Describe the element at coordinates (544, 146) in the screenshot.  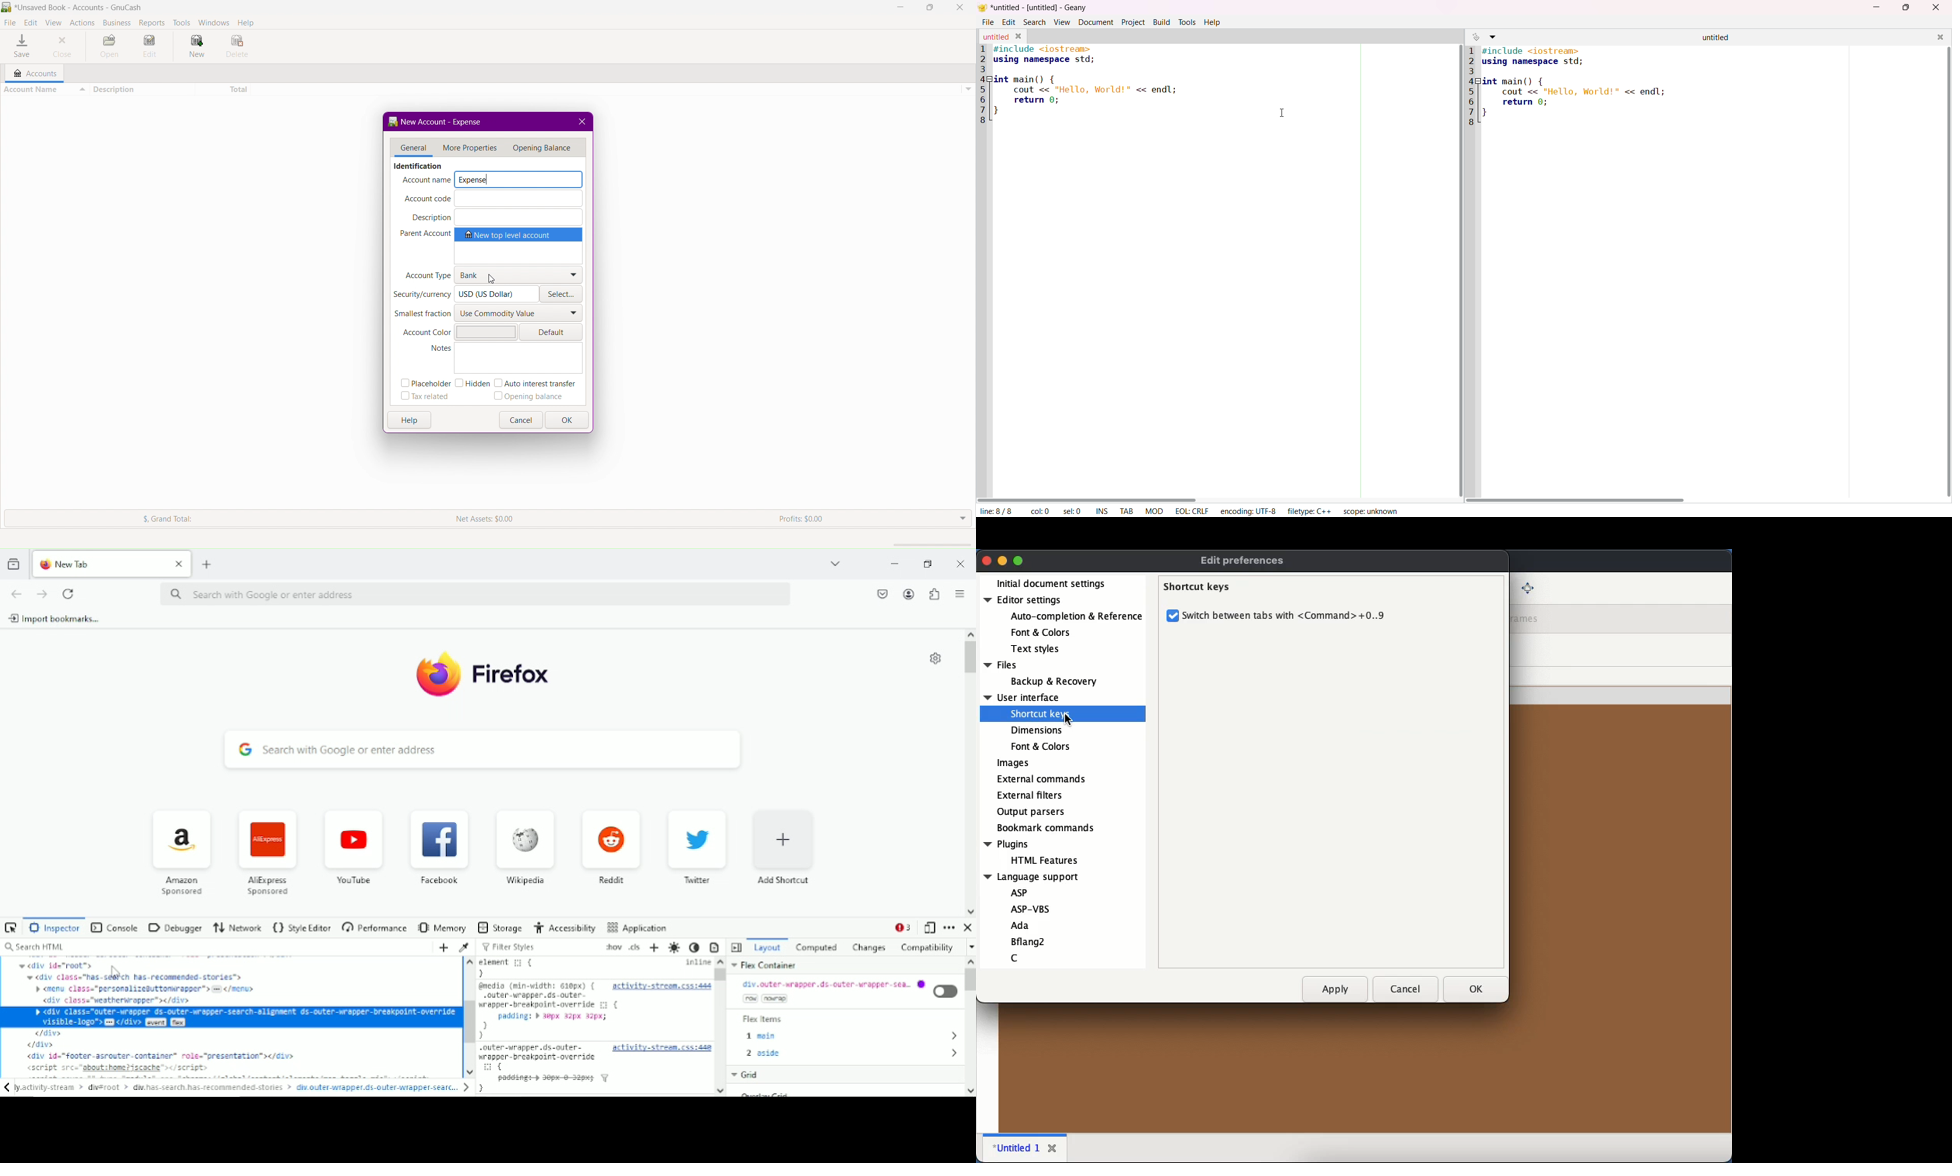
I see `` at that location.